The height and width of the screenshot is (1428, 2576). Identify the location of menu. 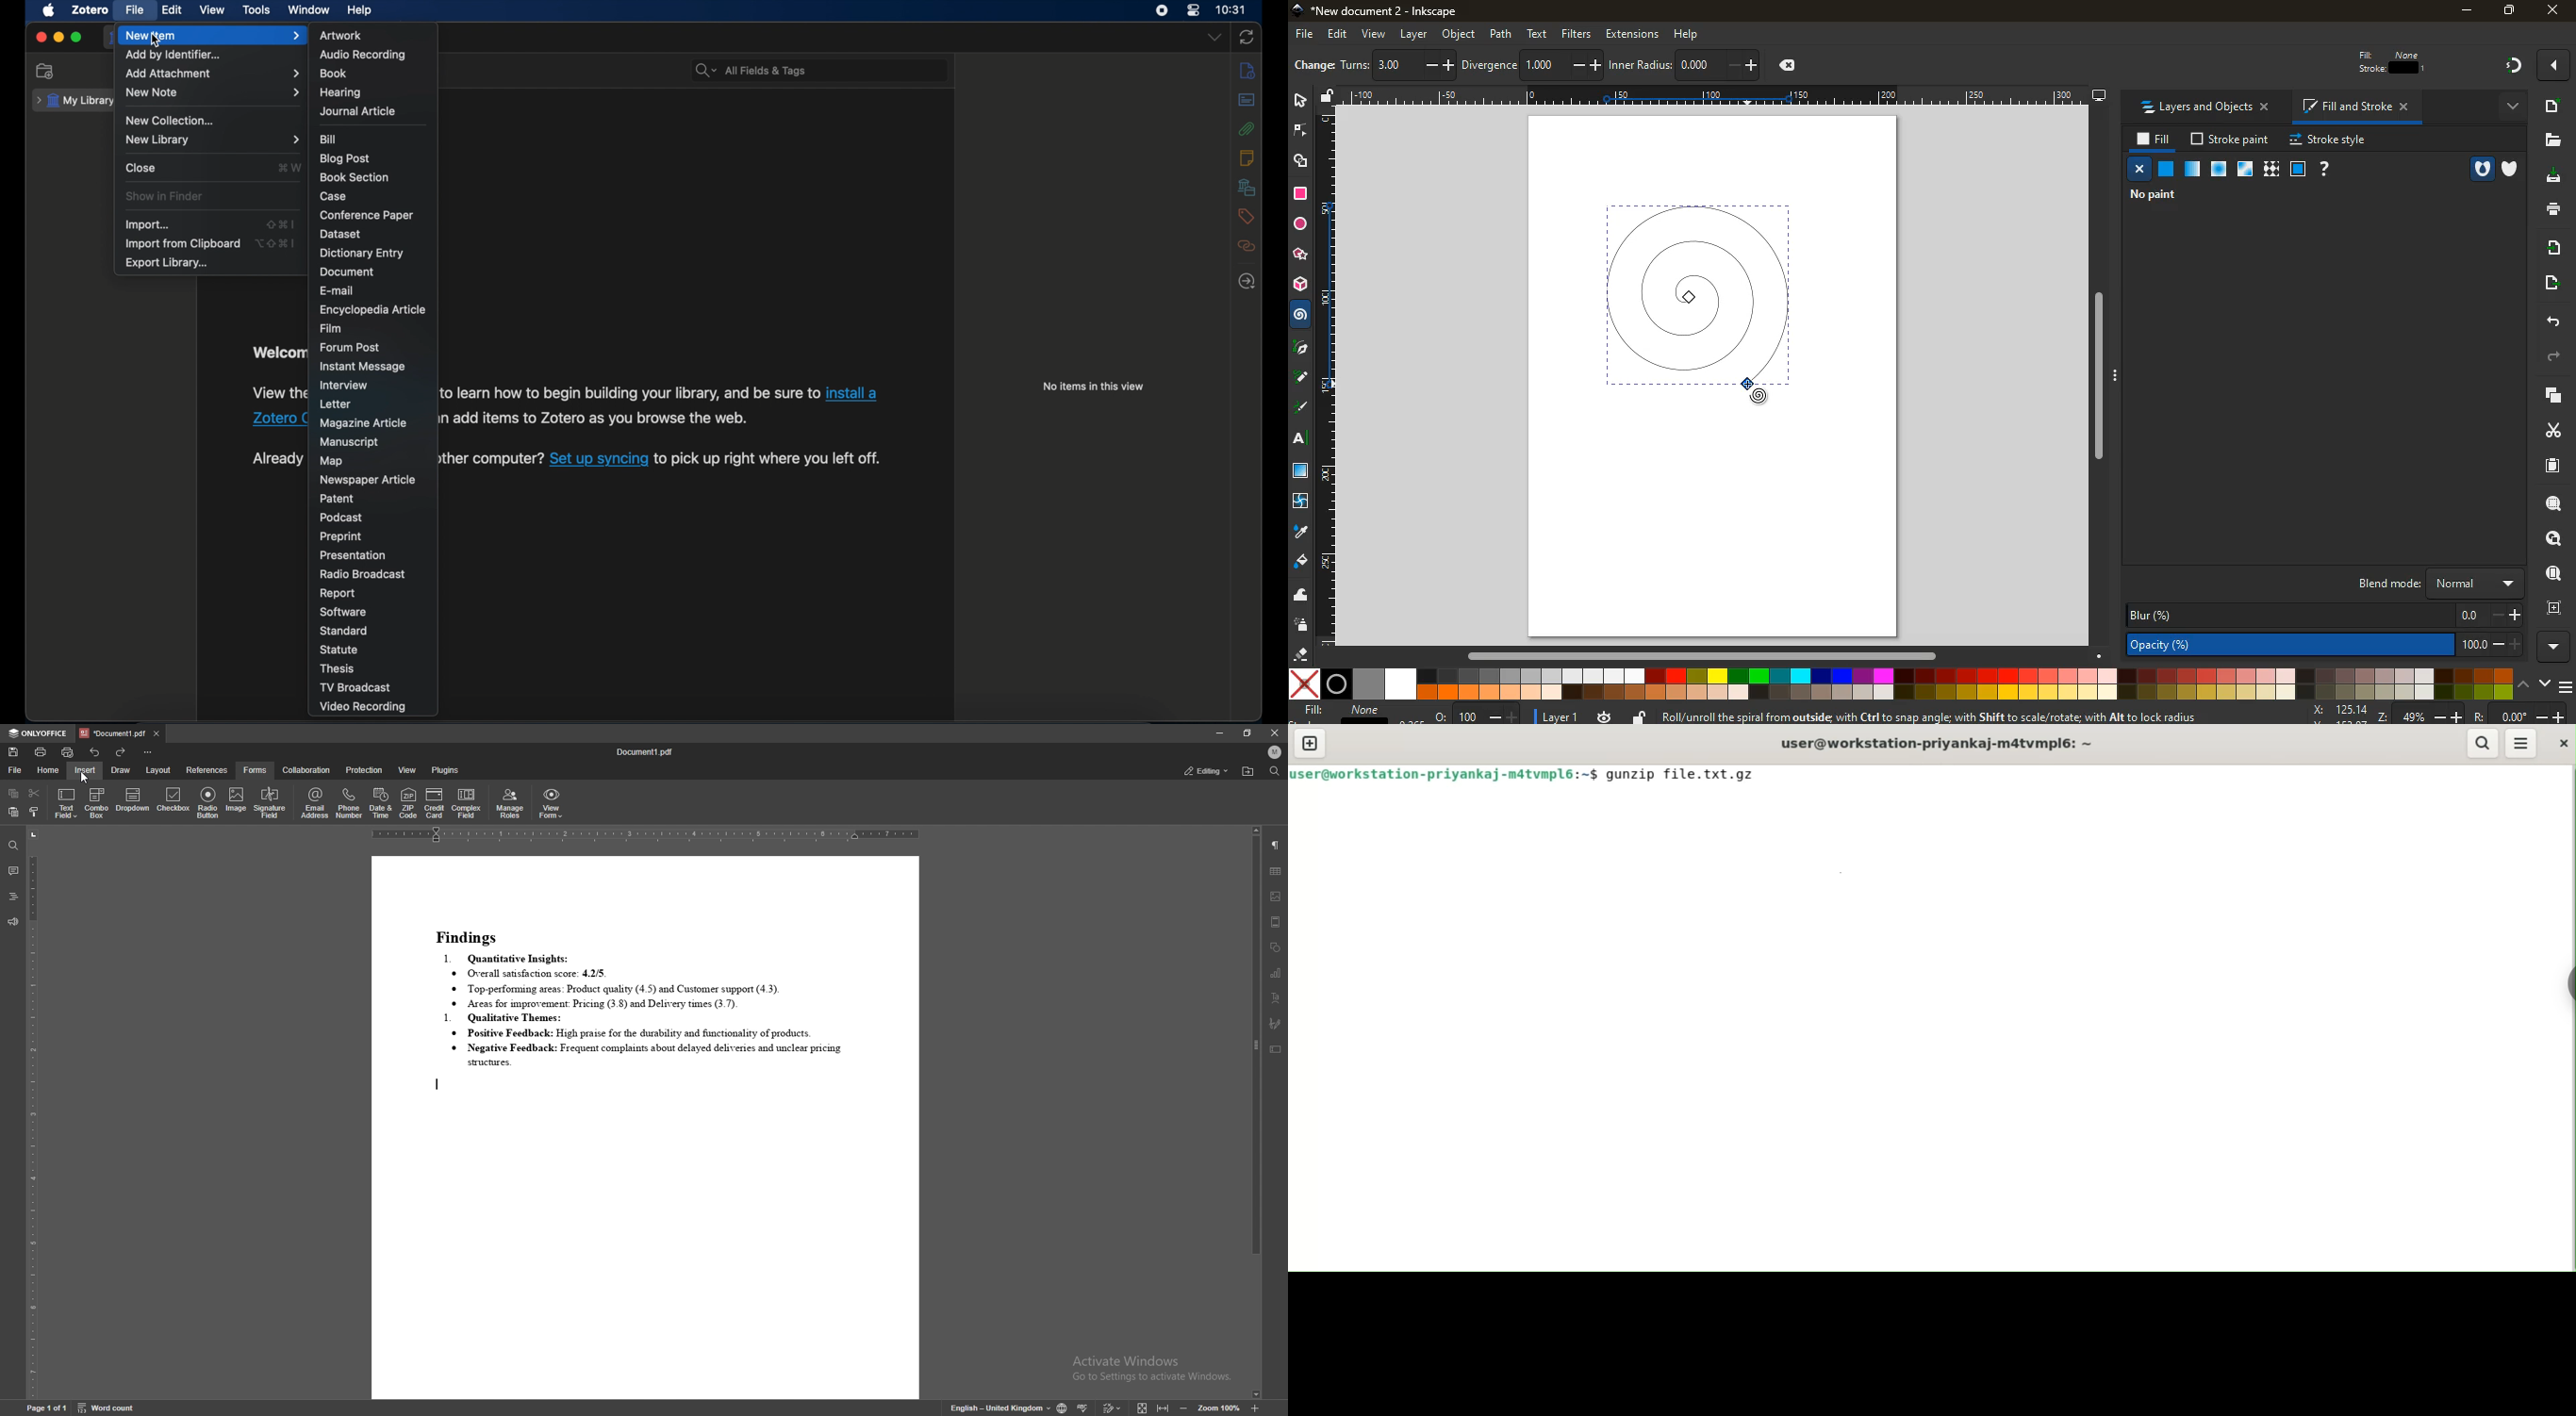
(2519, 743).